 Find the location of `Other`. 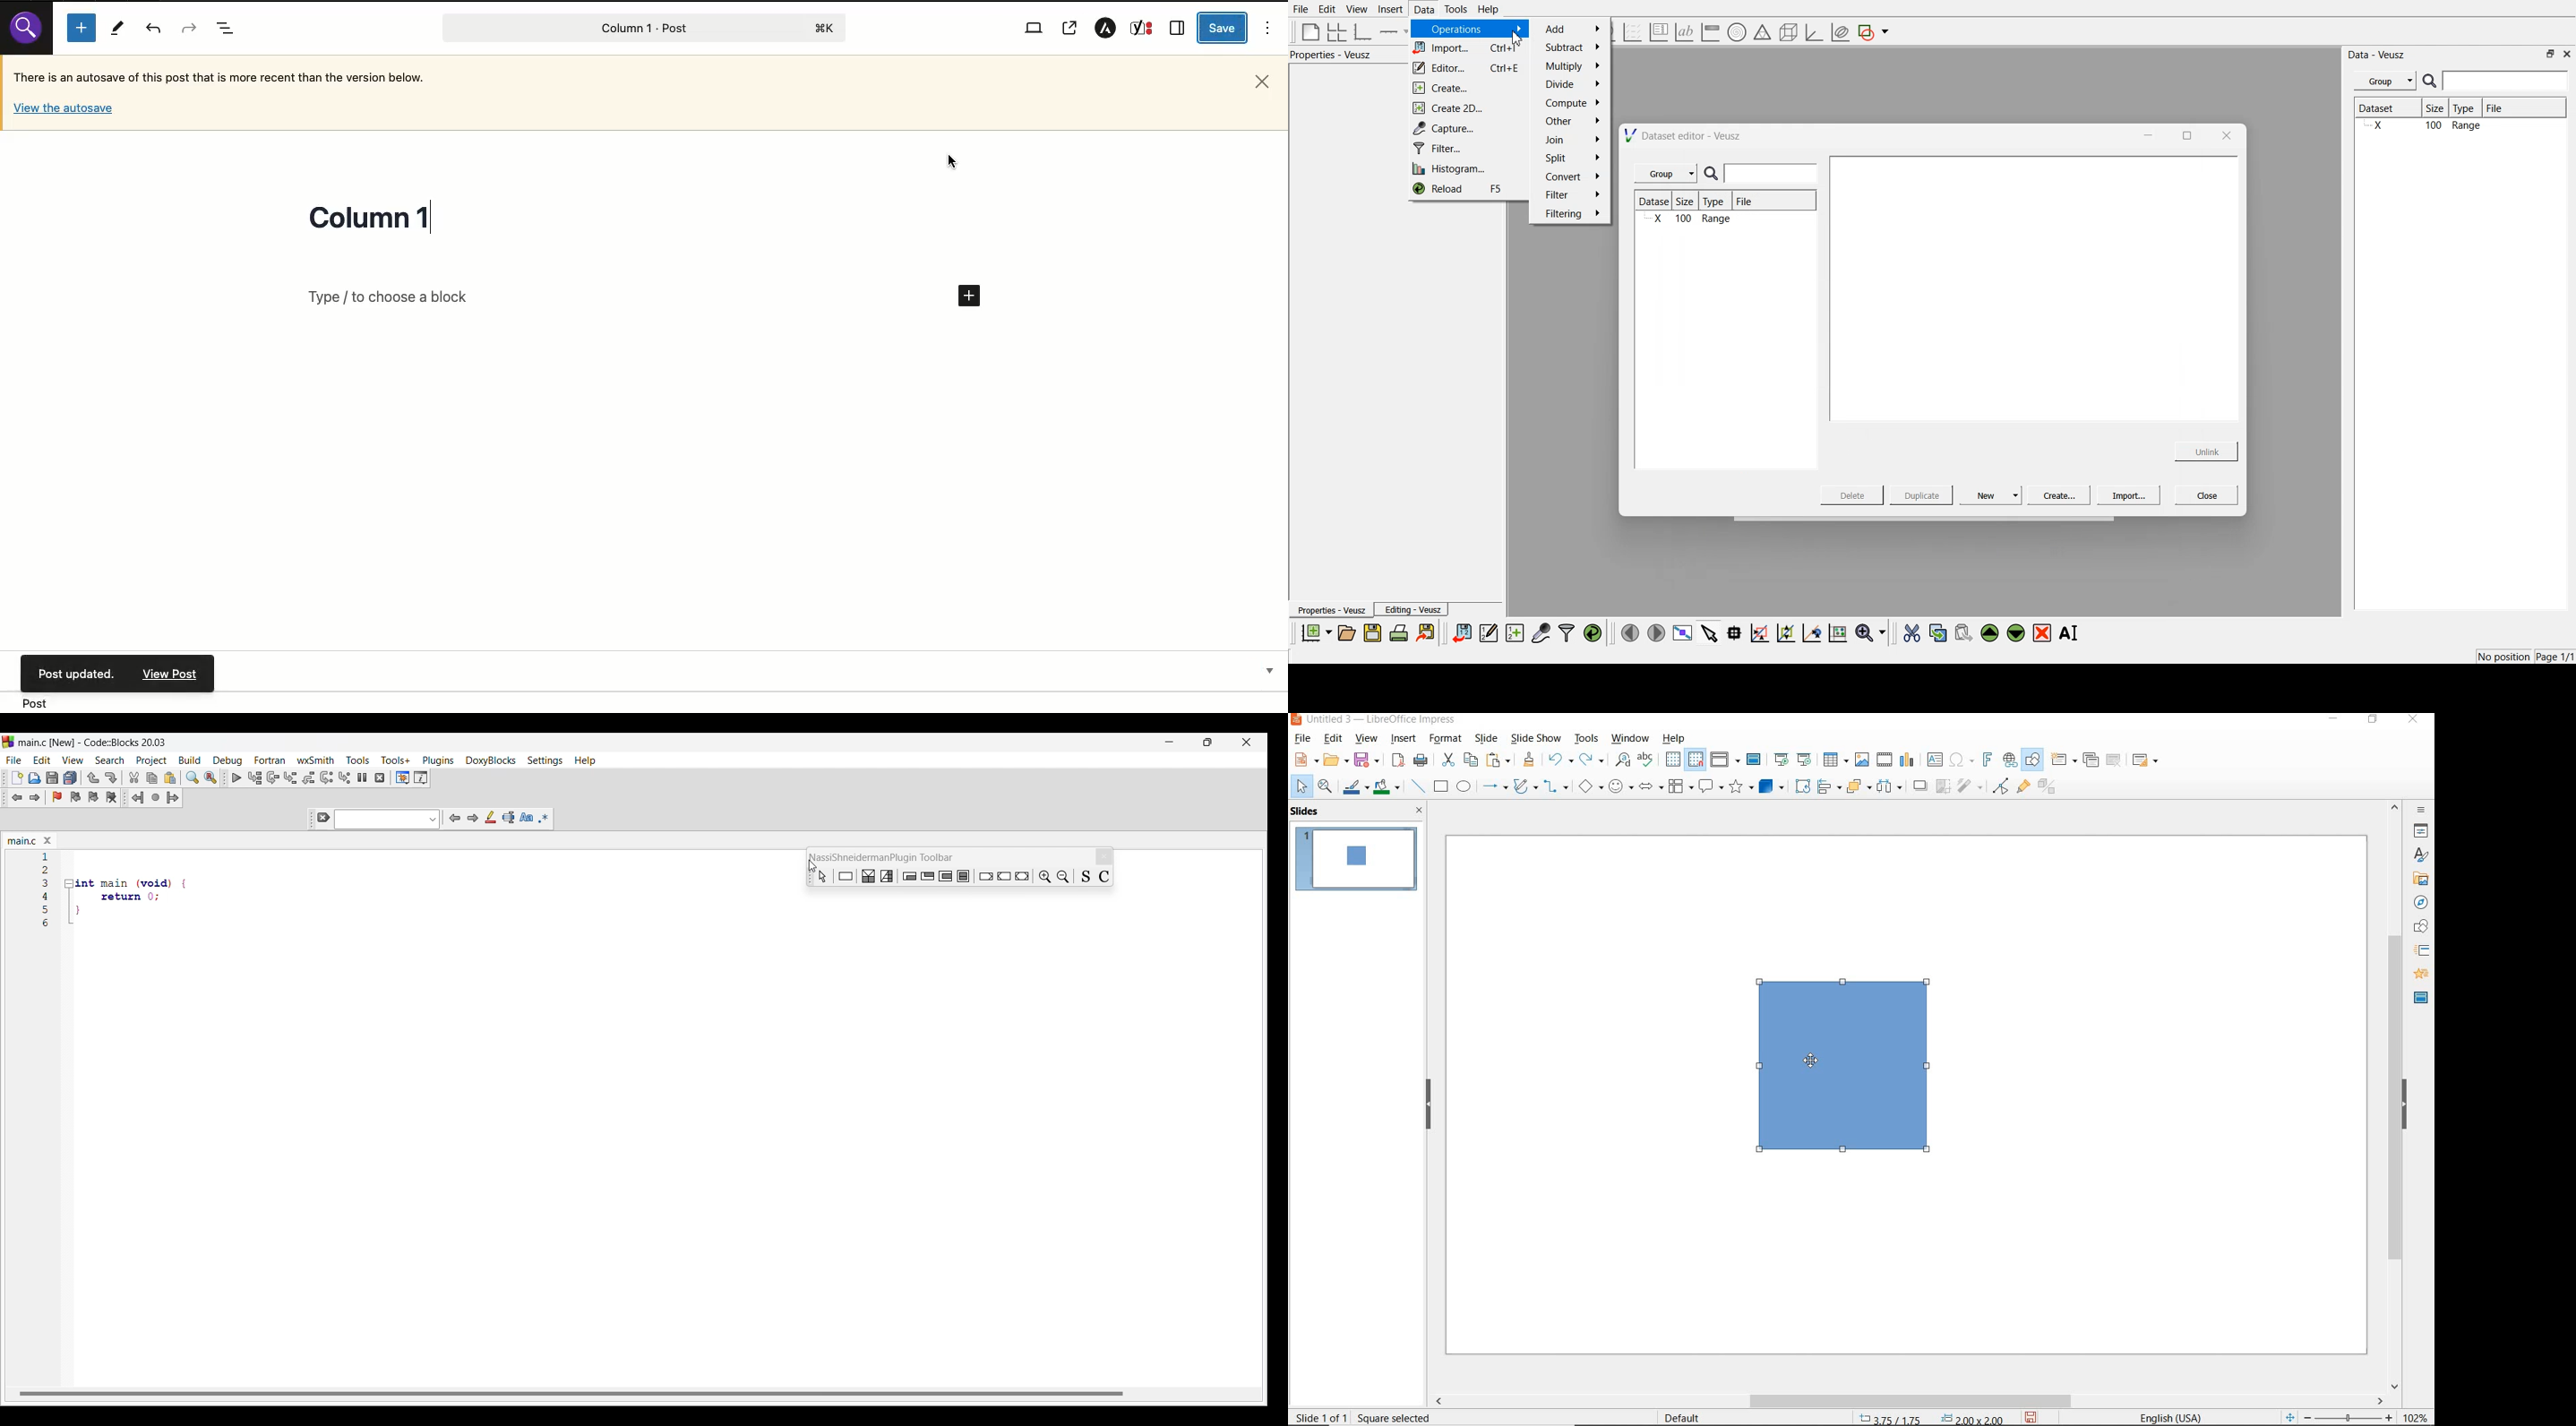

Other is located at coordinates (1572, 121).